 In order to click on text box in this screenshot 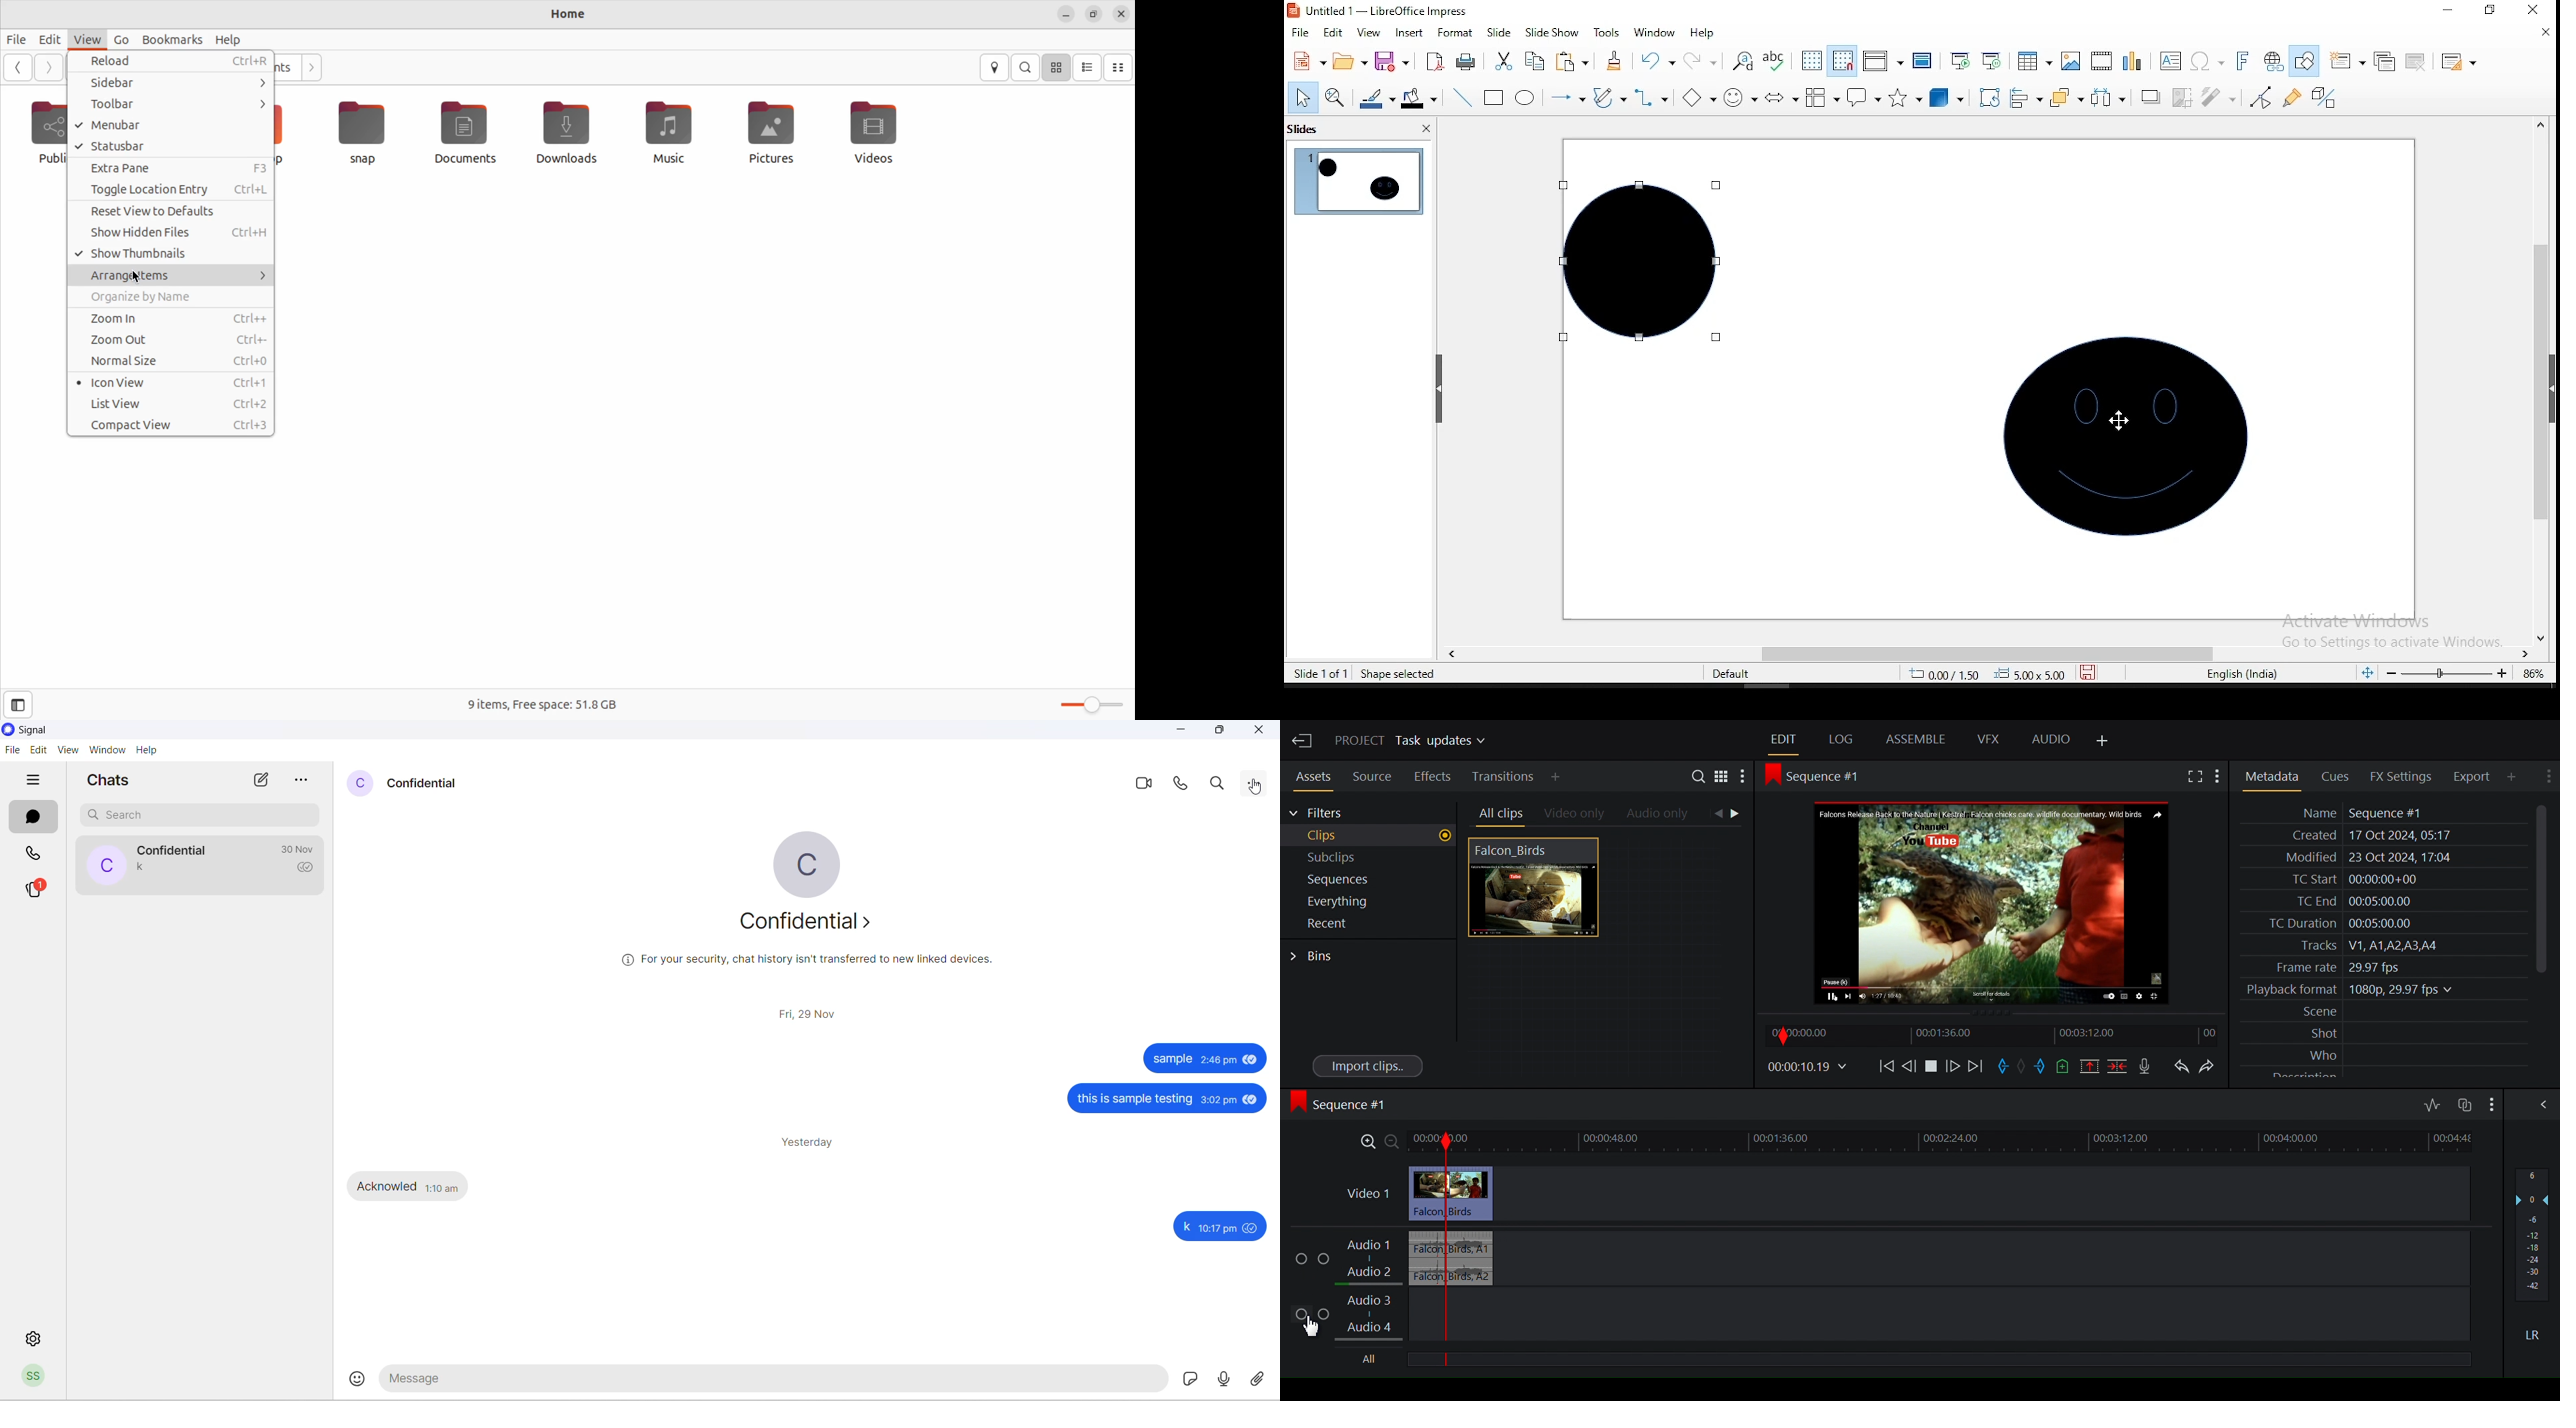, I will do `click(2172, 60)`.